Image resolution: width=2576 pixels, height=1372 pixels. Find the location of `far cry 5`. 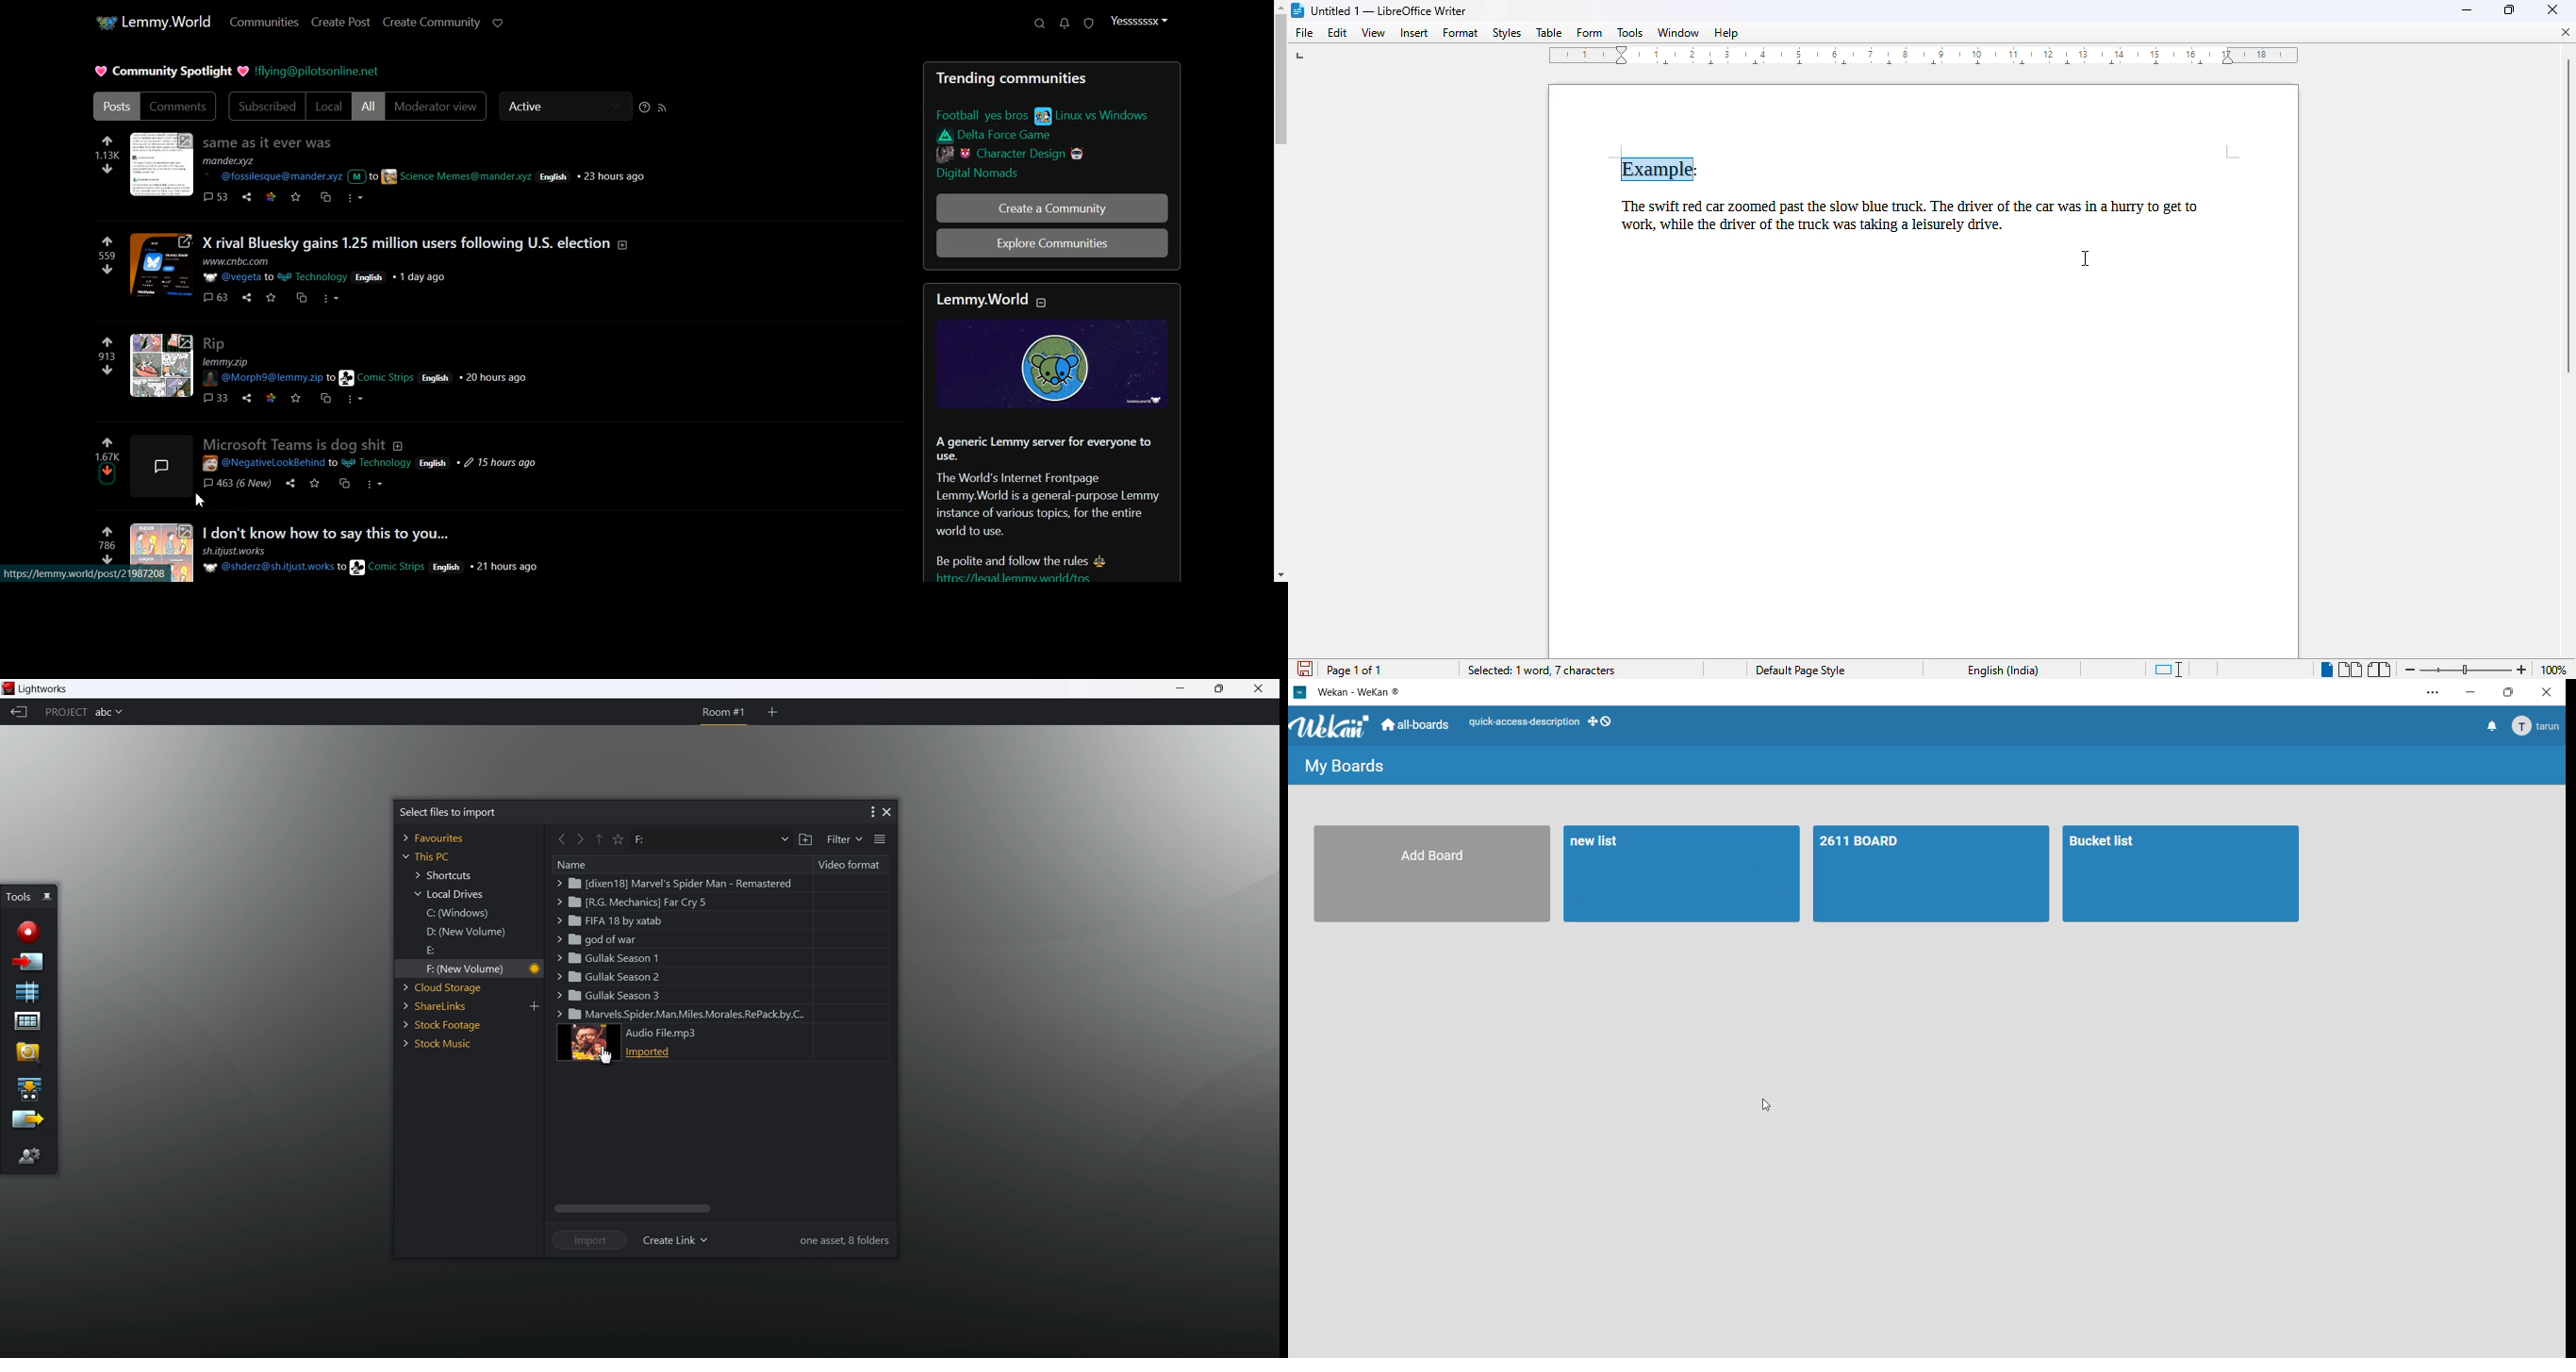

far cry 5 is located at coordinates (634, 902).